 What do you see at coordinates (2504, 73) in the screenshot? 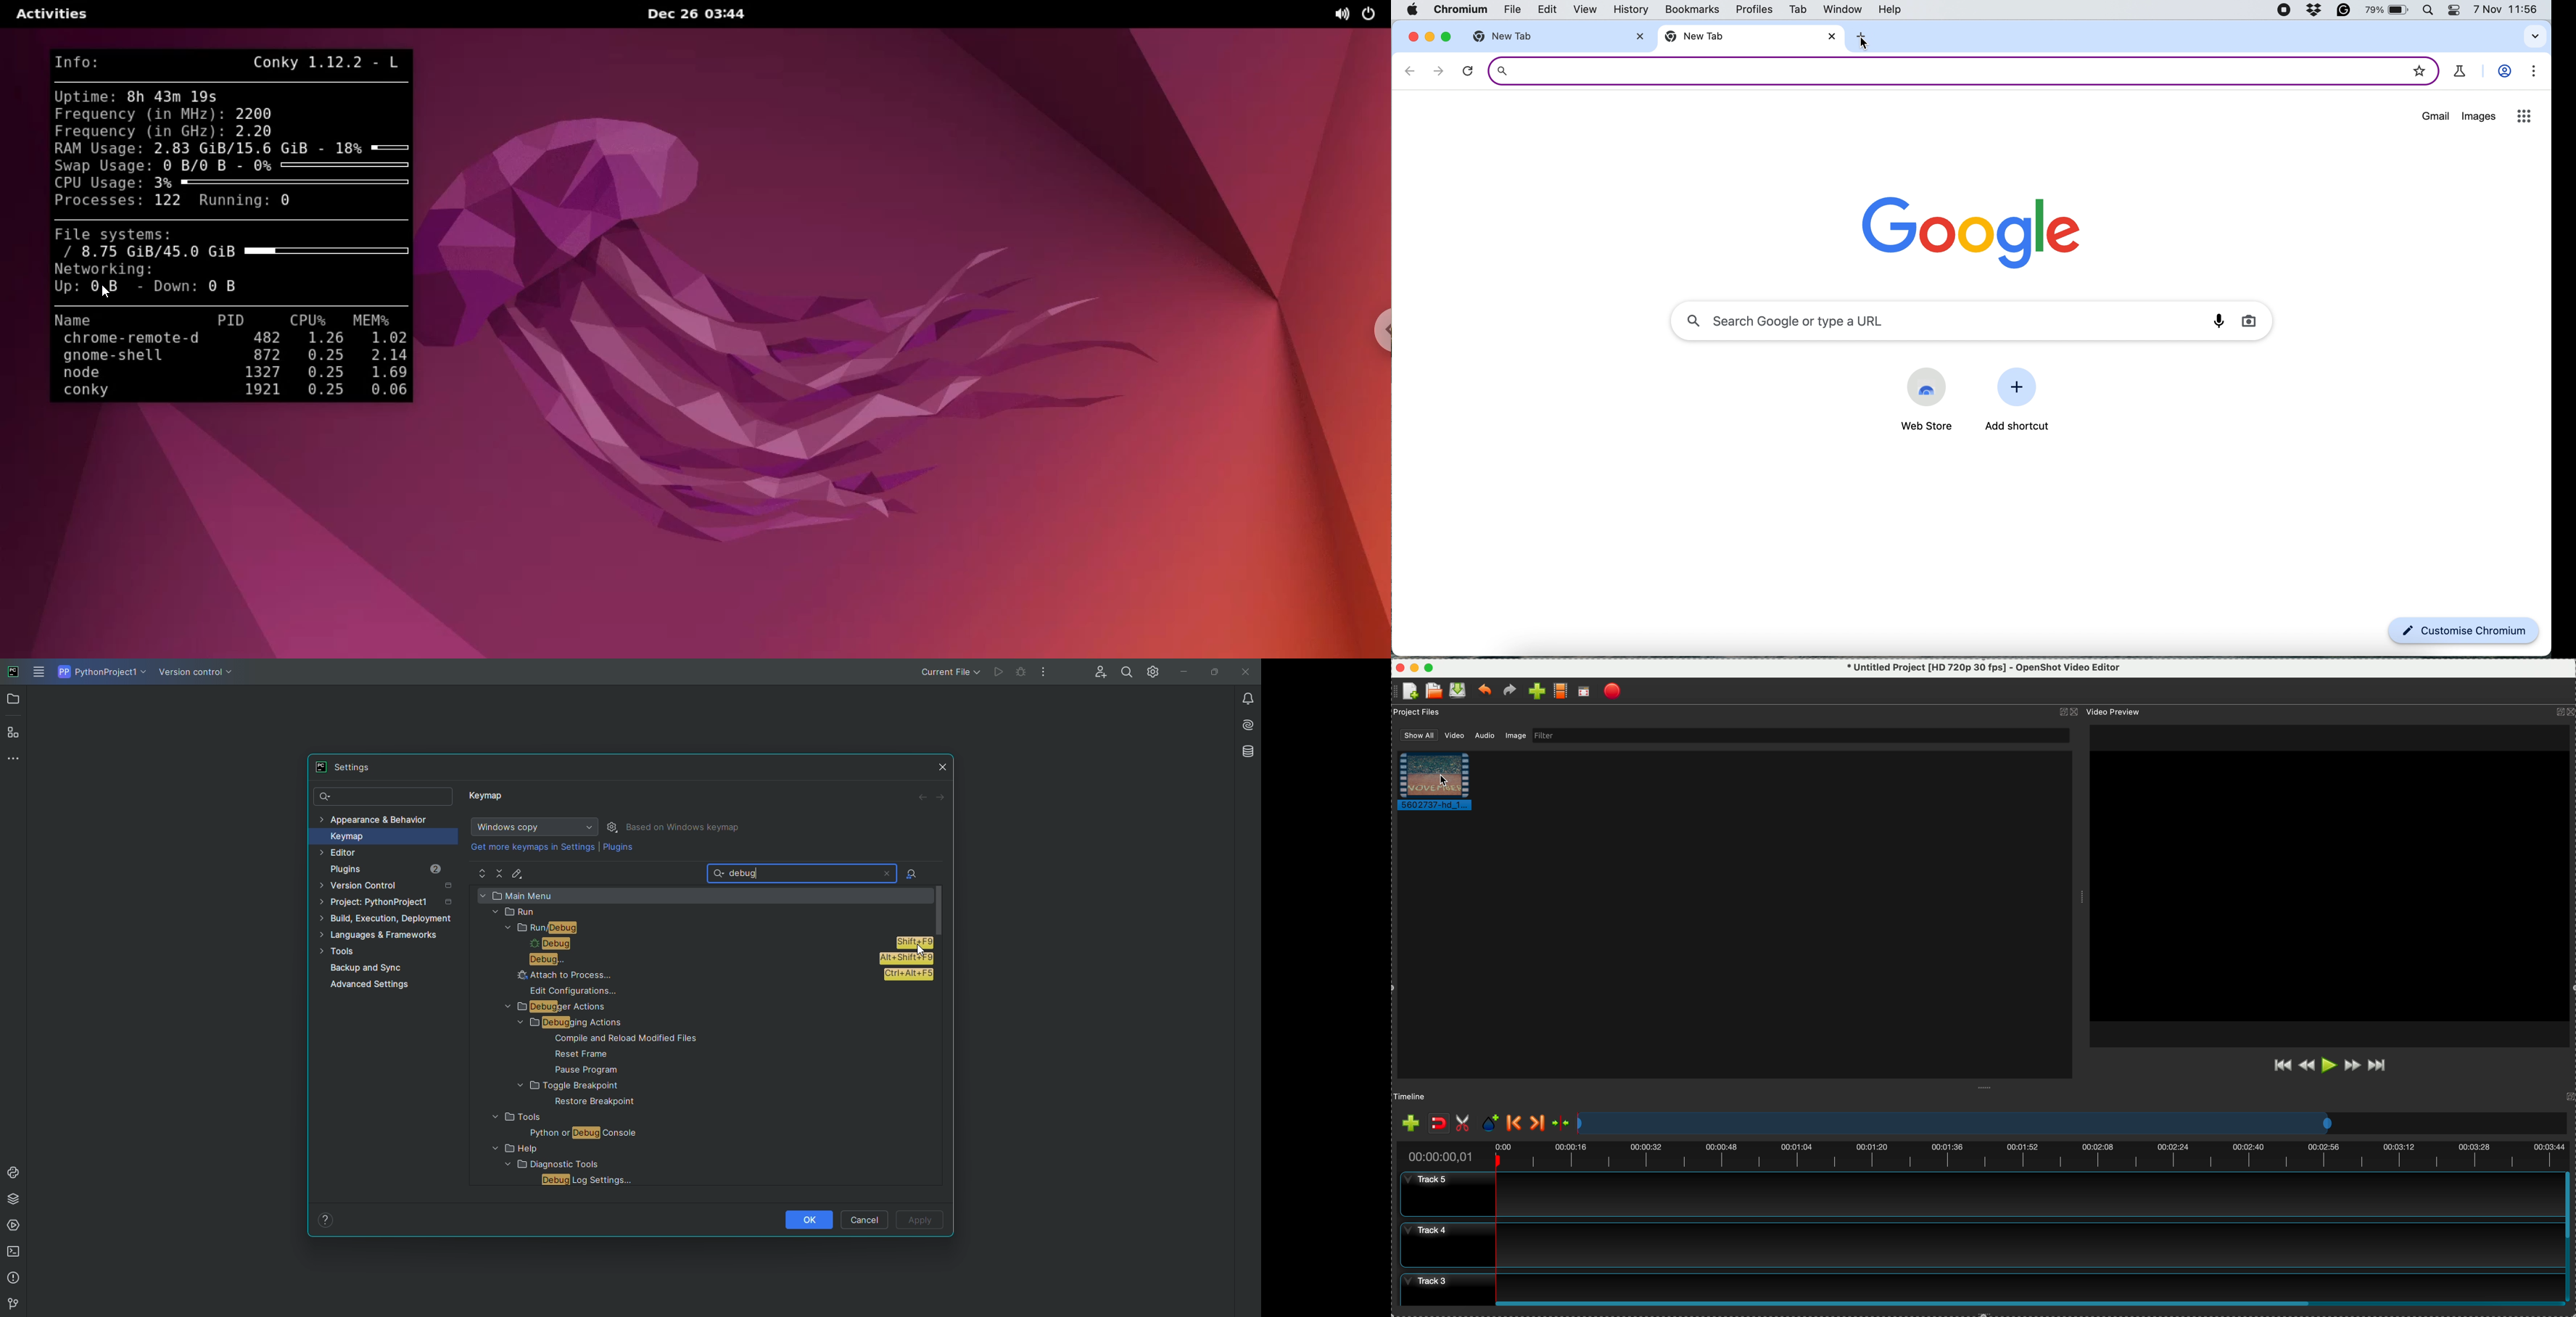
I see `profile` at bounding box center [2504, 73].